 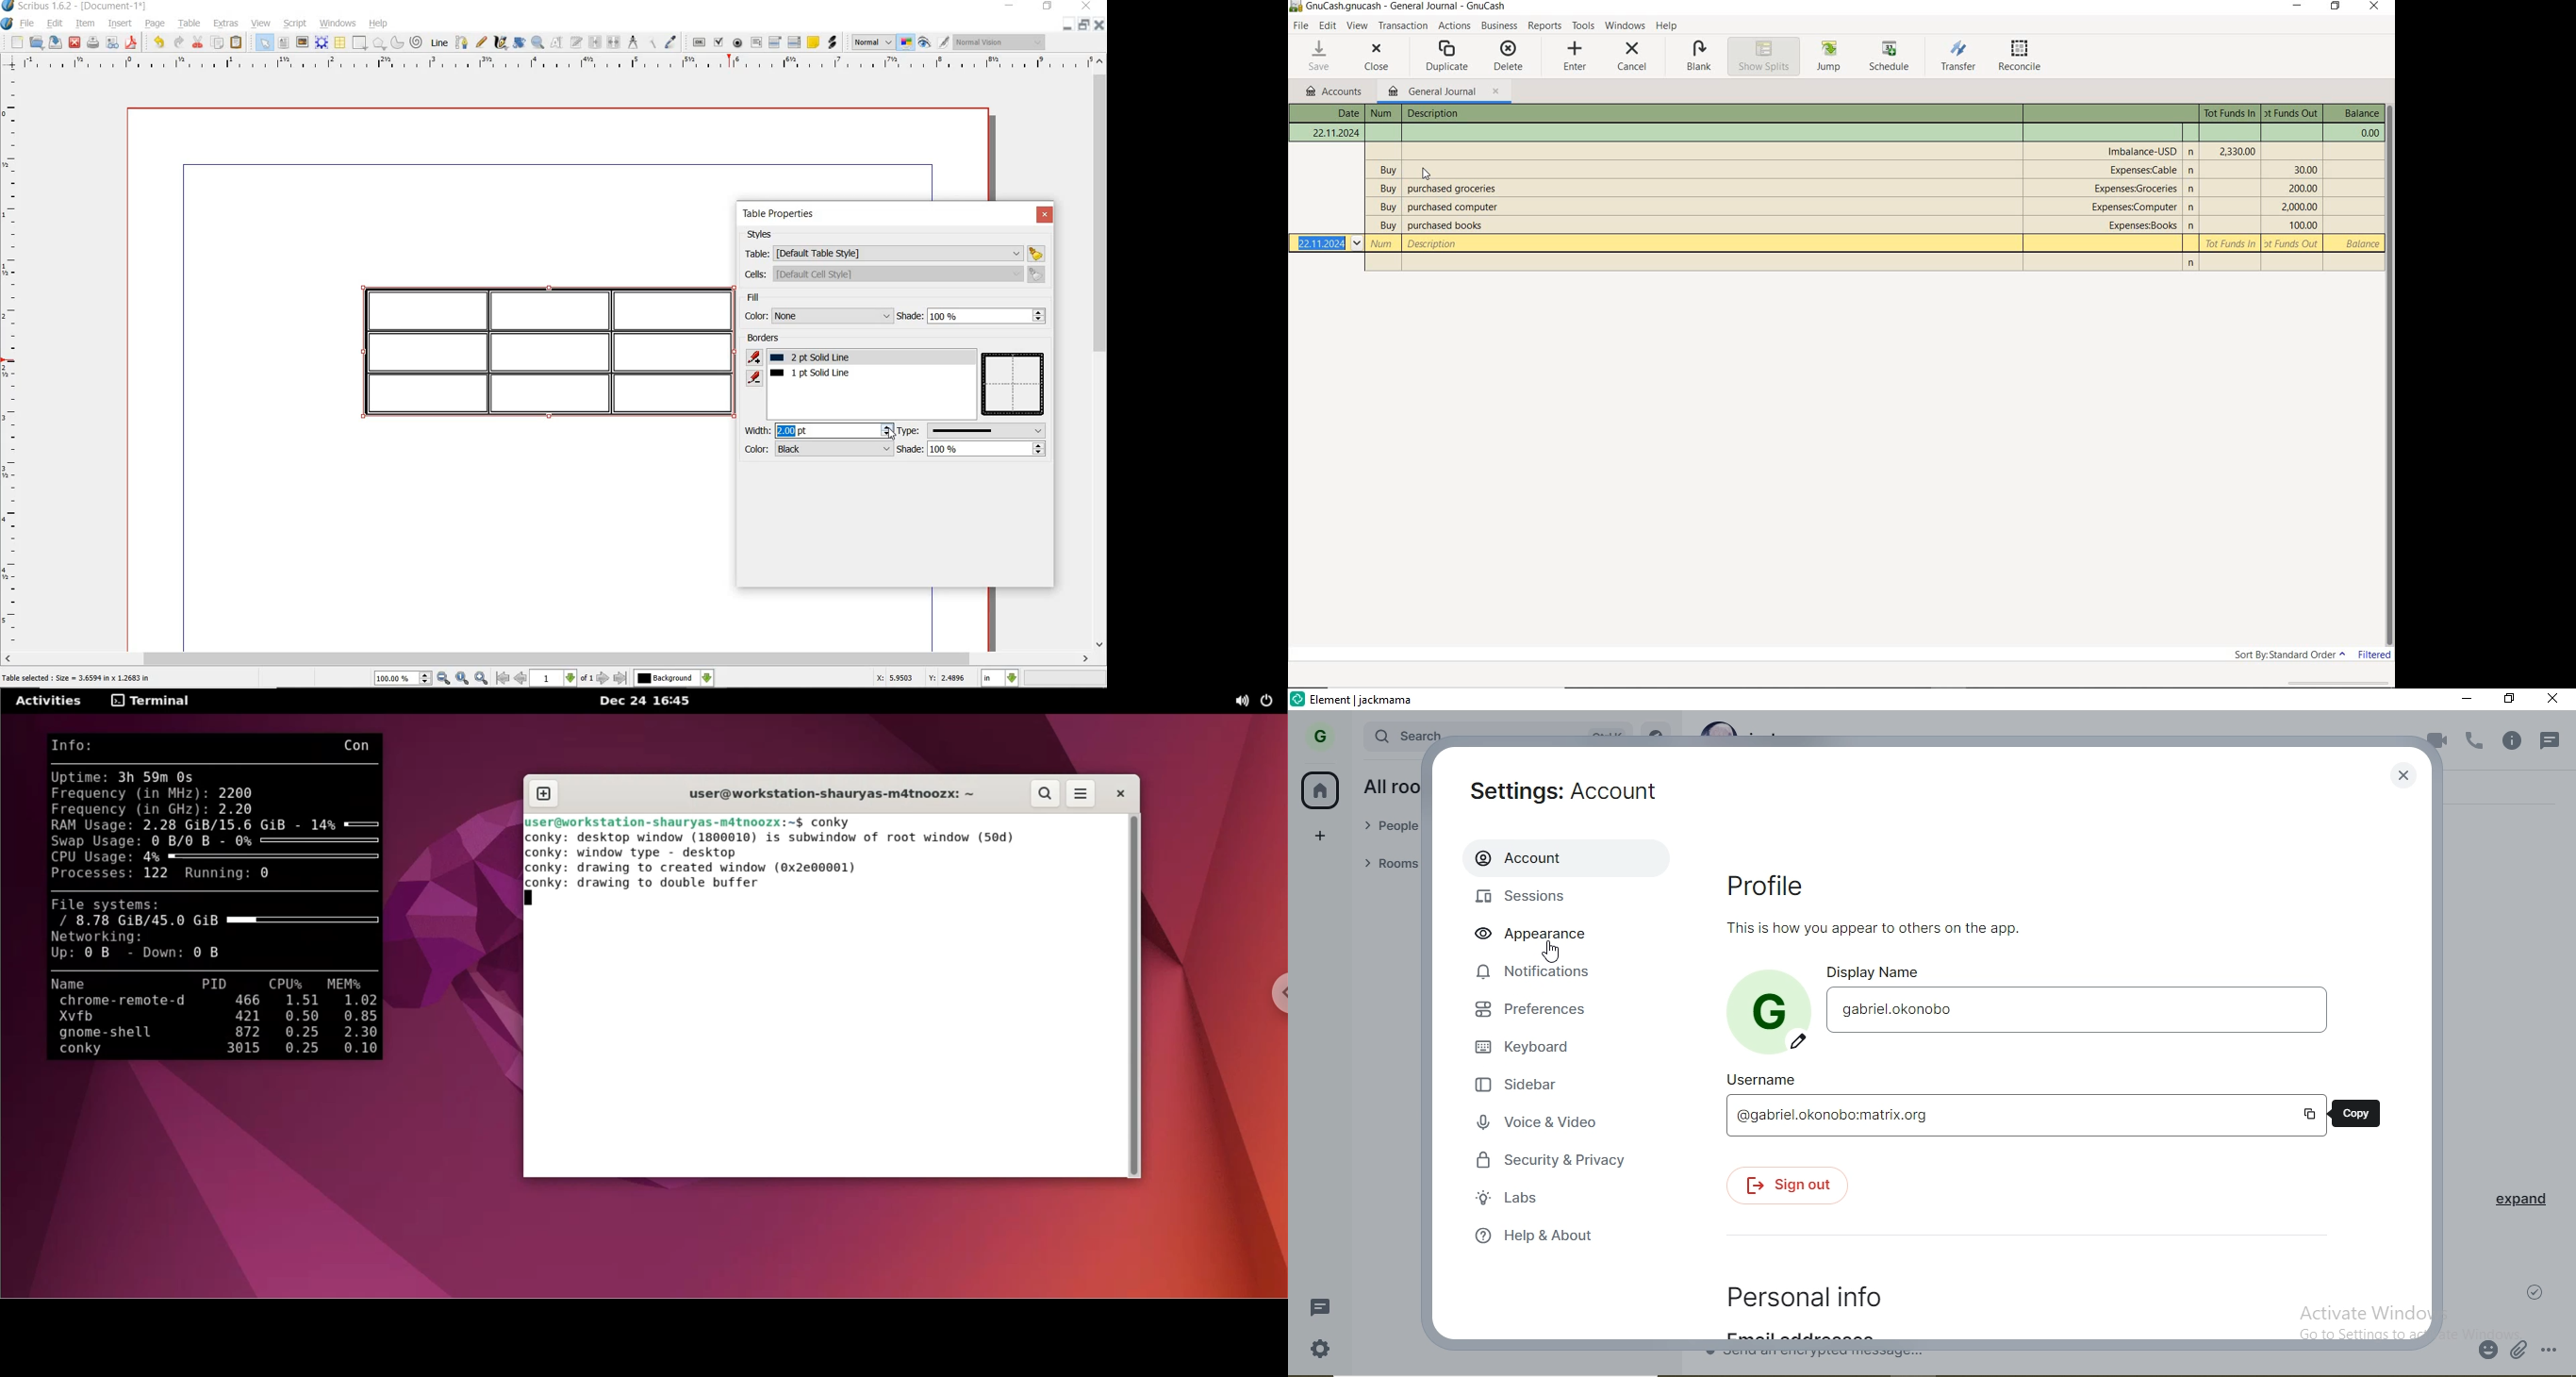 I want to click on ruler, so click(x=13, y=360).